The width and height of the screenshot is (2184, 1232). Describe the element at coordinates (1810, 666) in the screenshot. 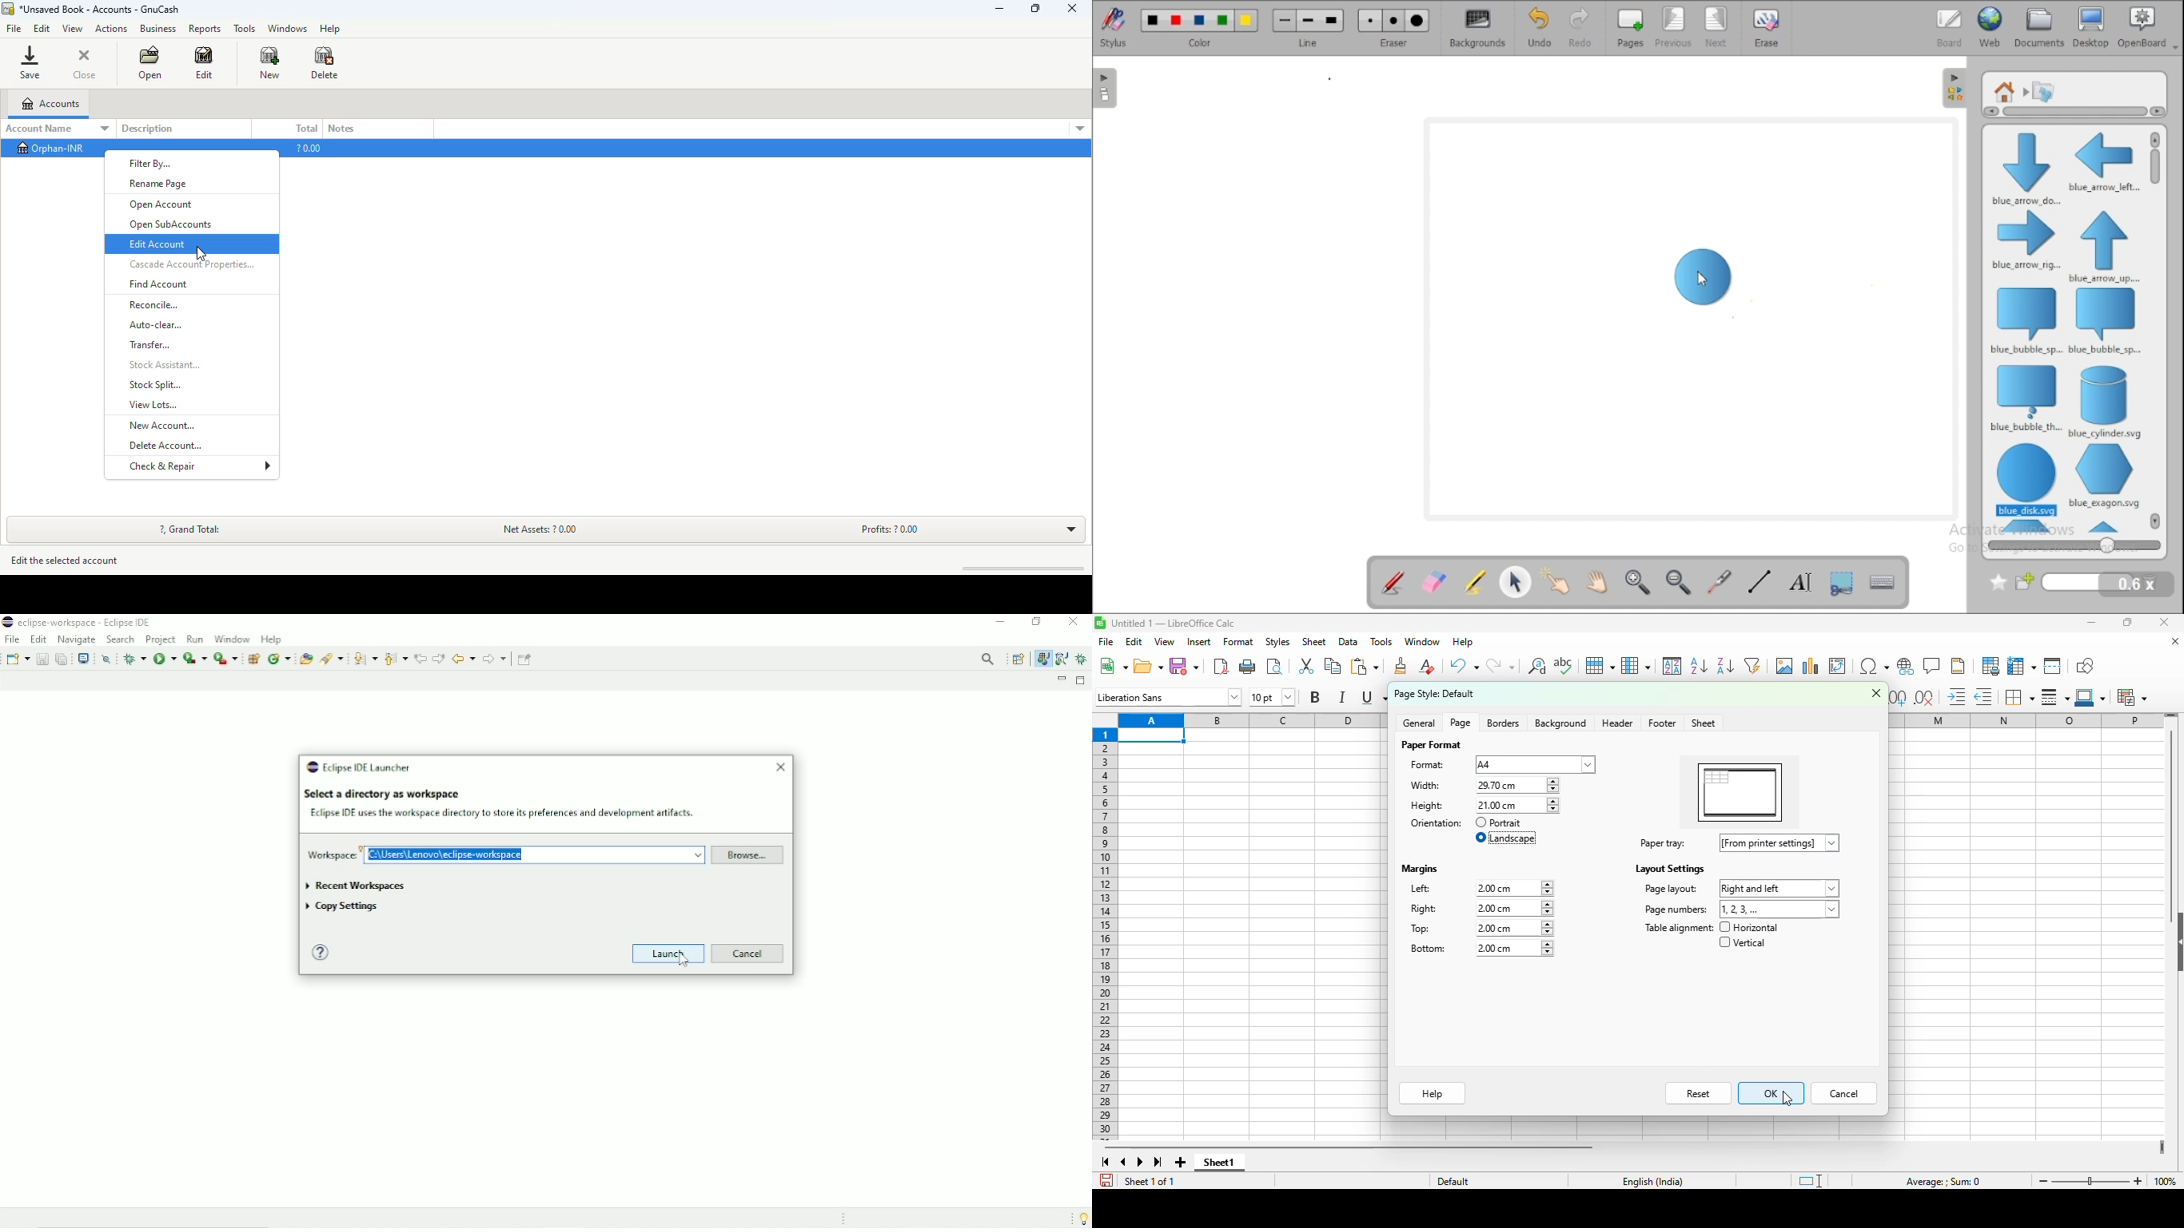

I see `insert chart` at that location.